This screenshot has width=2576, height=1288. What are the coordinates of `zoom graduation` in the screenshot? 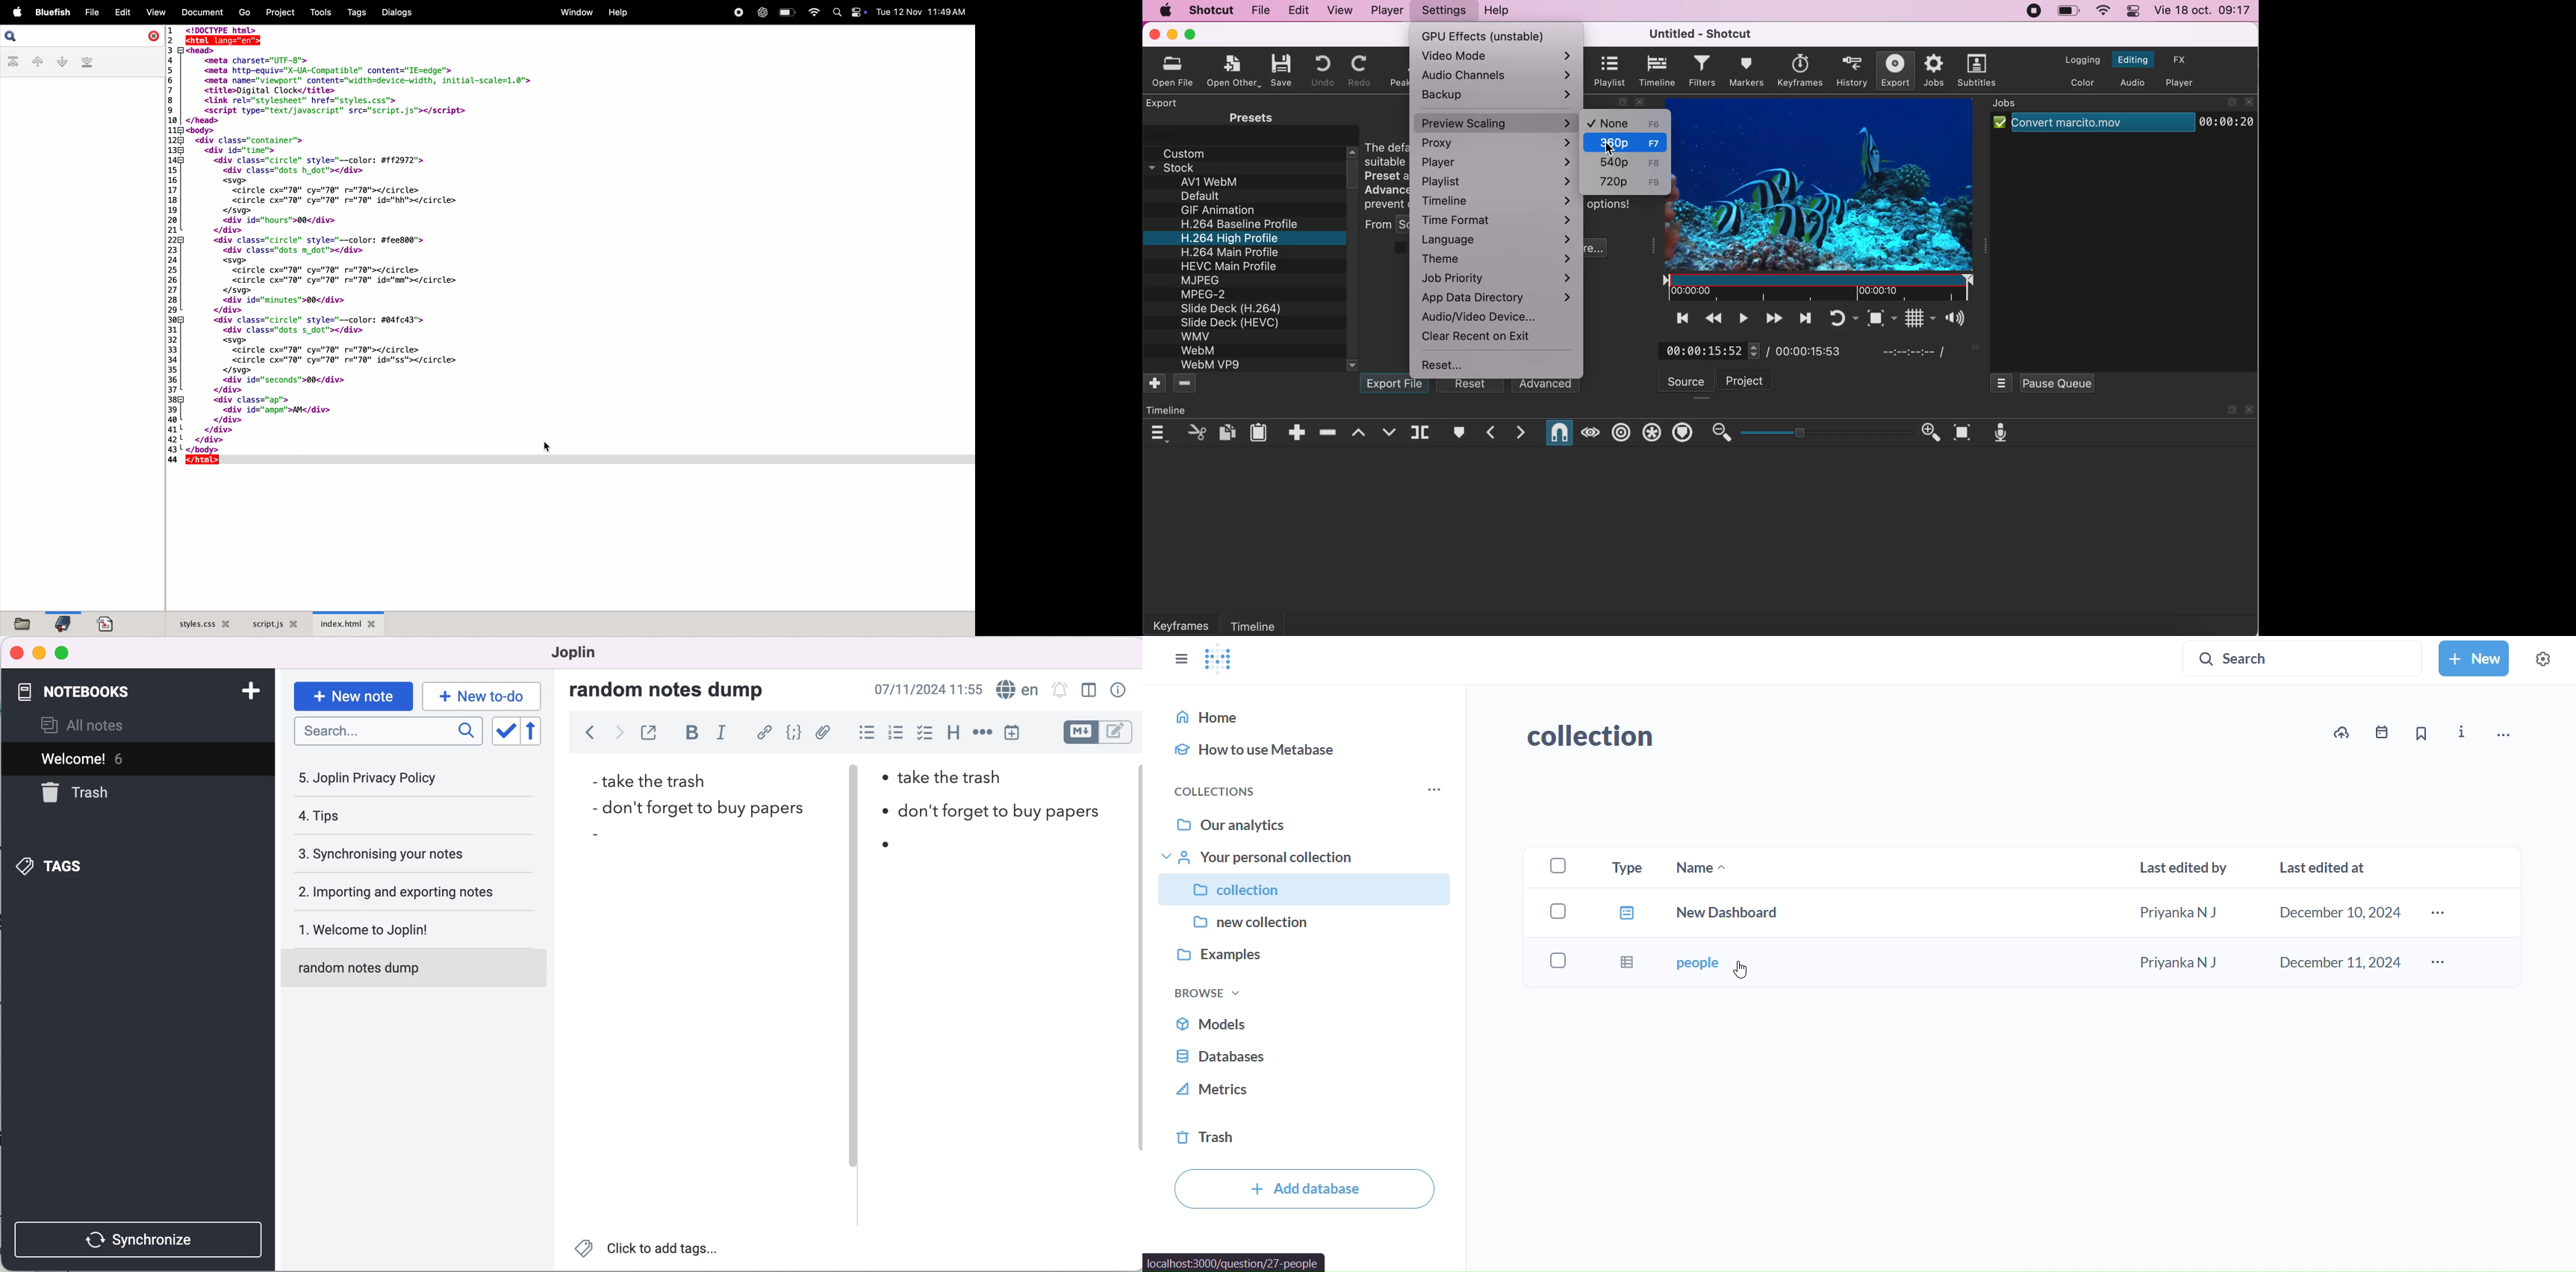 It's located at (1826, 433).